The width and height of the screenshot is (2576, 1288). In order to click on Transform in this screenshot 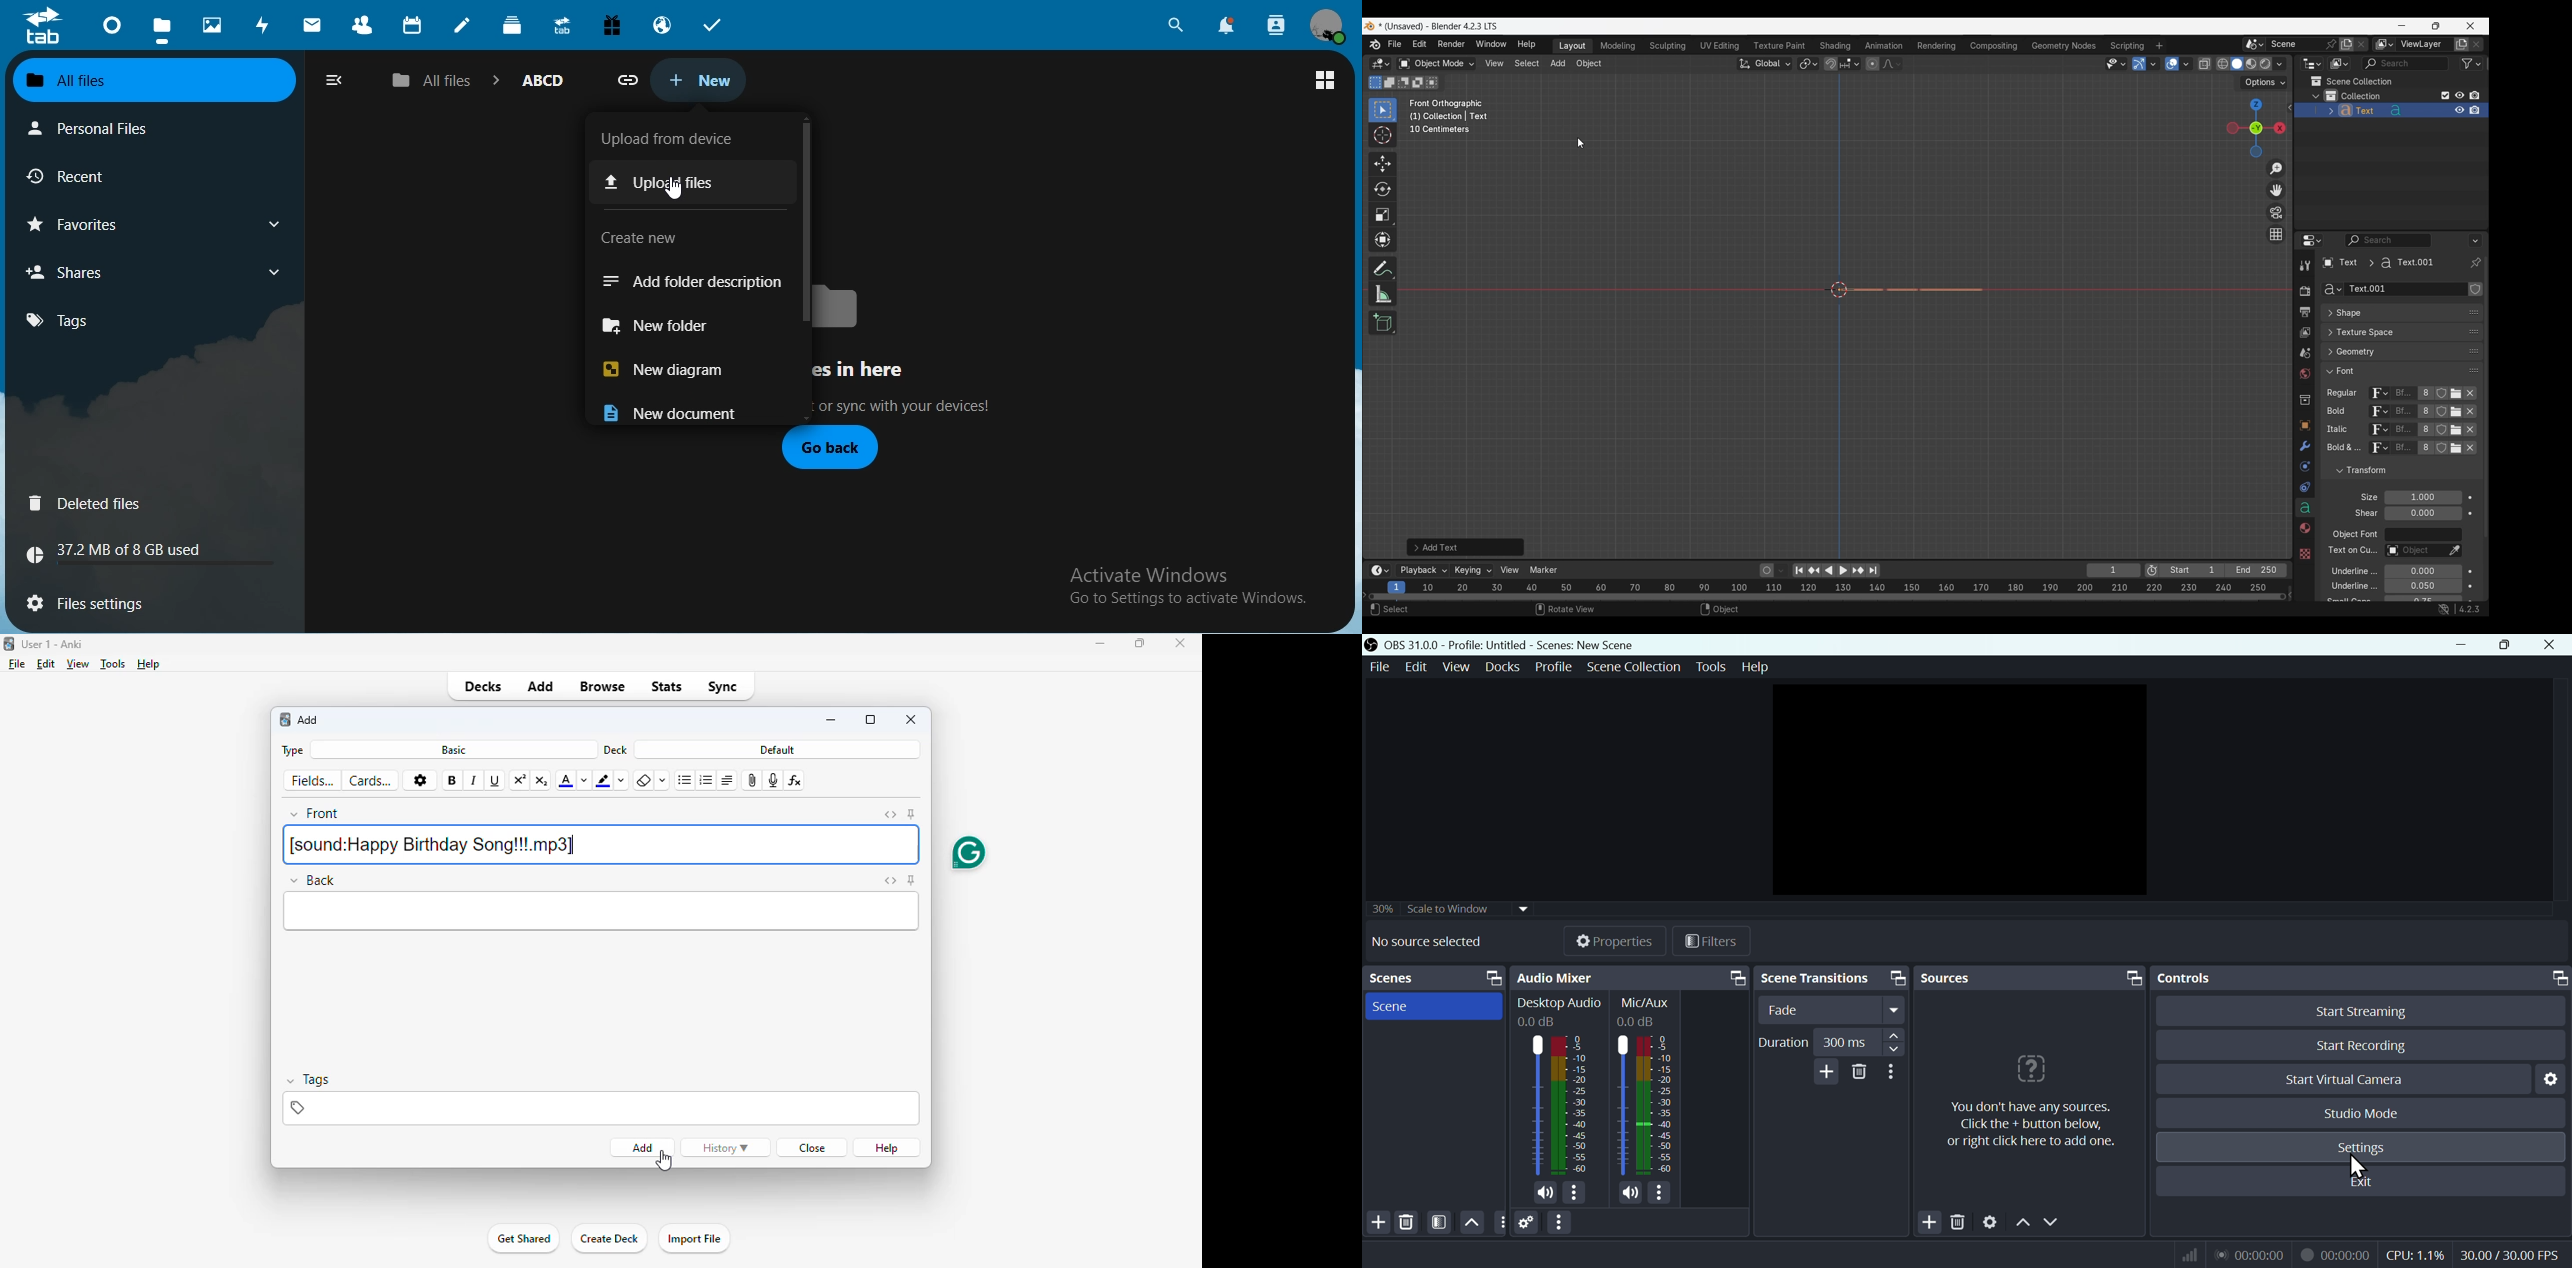, I will do `click(1382, 241)`.